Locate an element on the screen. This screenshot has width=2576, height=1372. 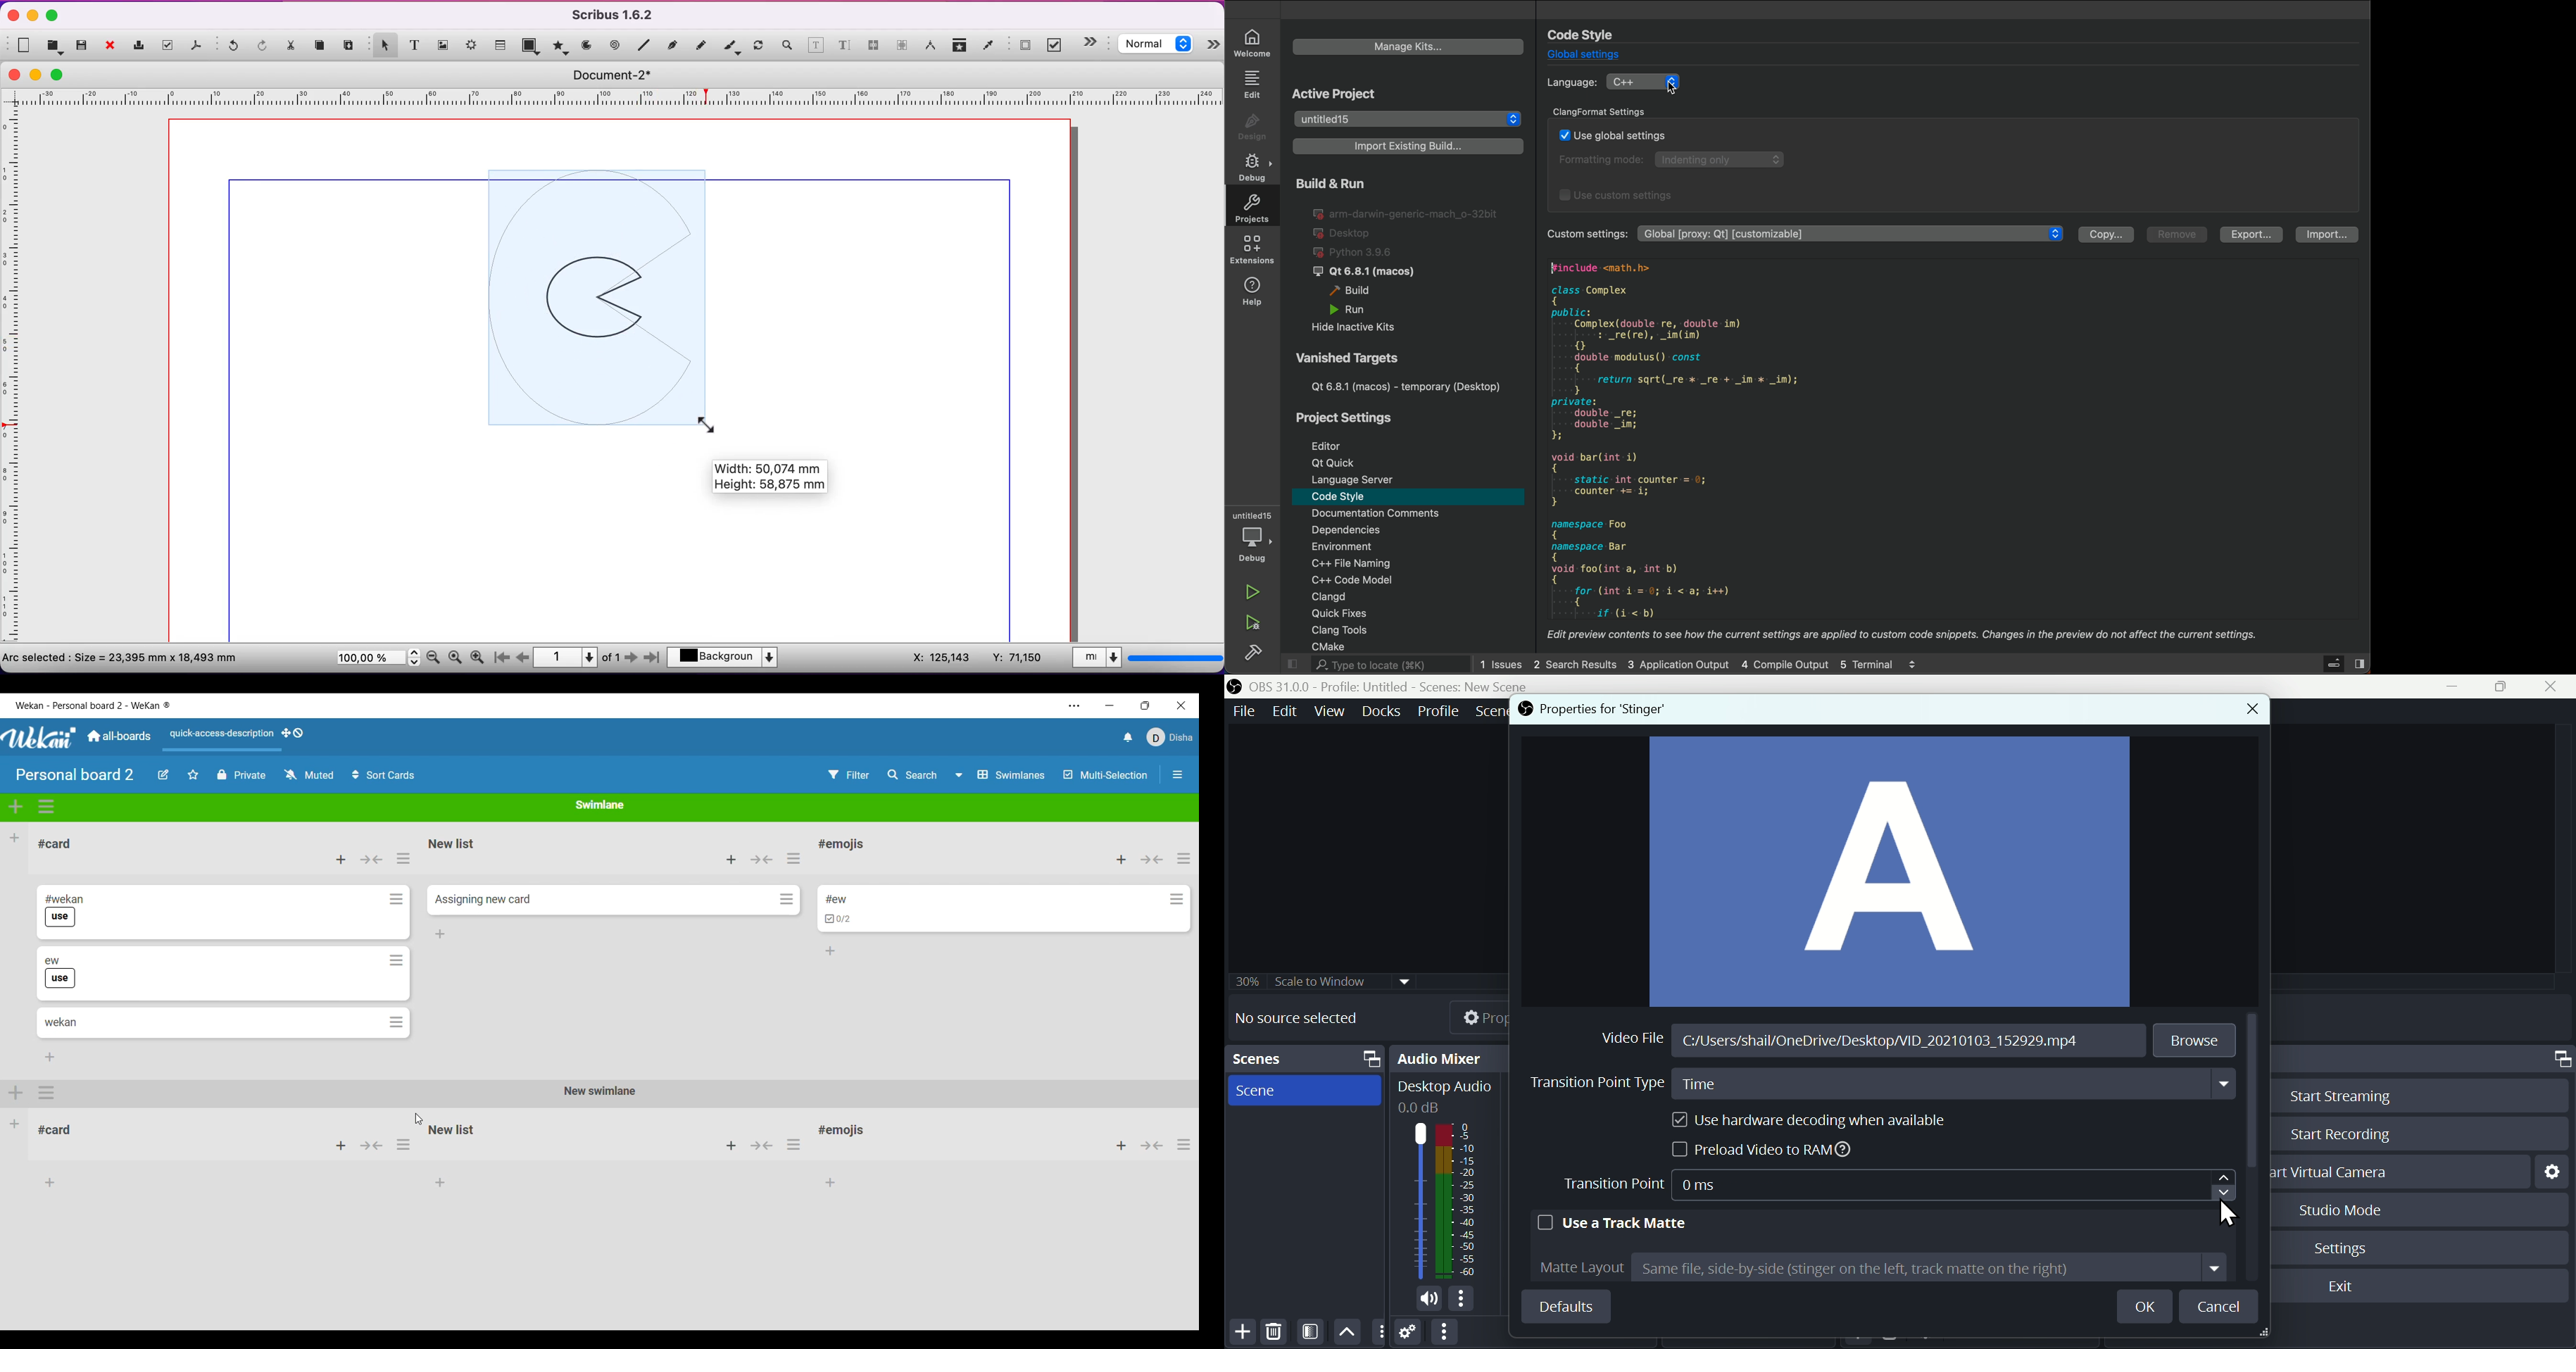
zoom out is located at coordinates (433, 656).